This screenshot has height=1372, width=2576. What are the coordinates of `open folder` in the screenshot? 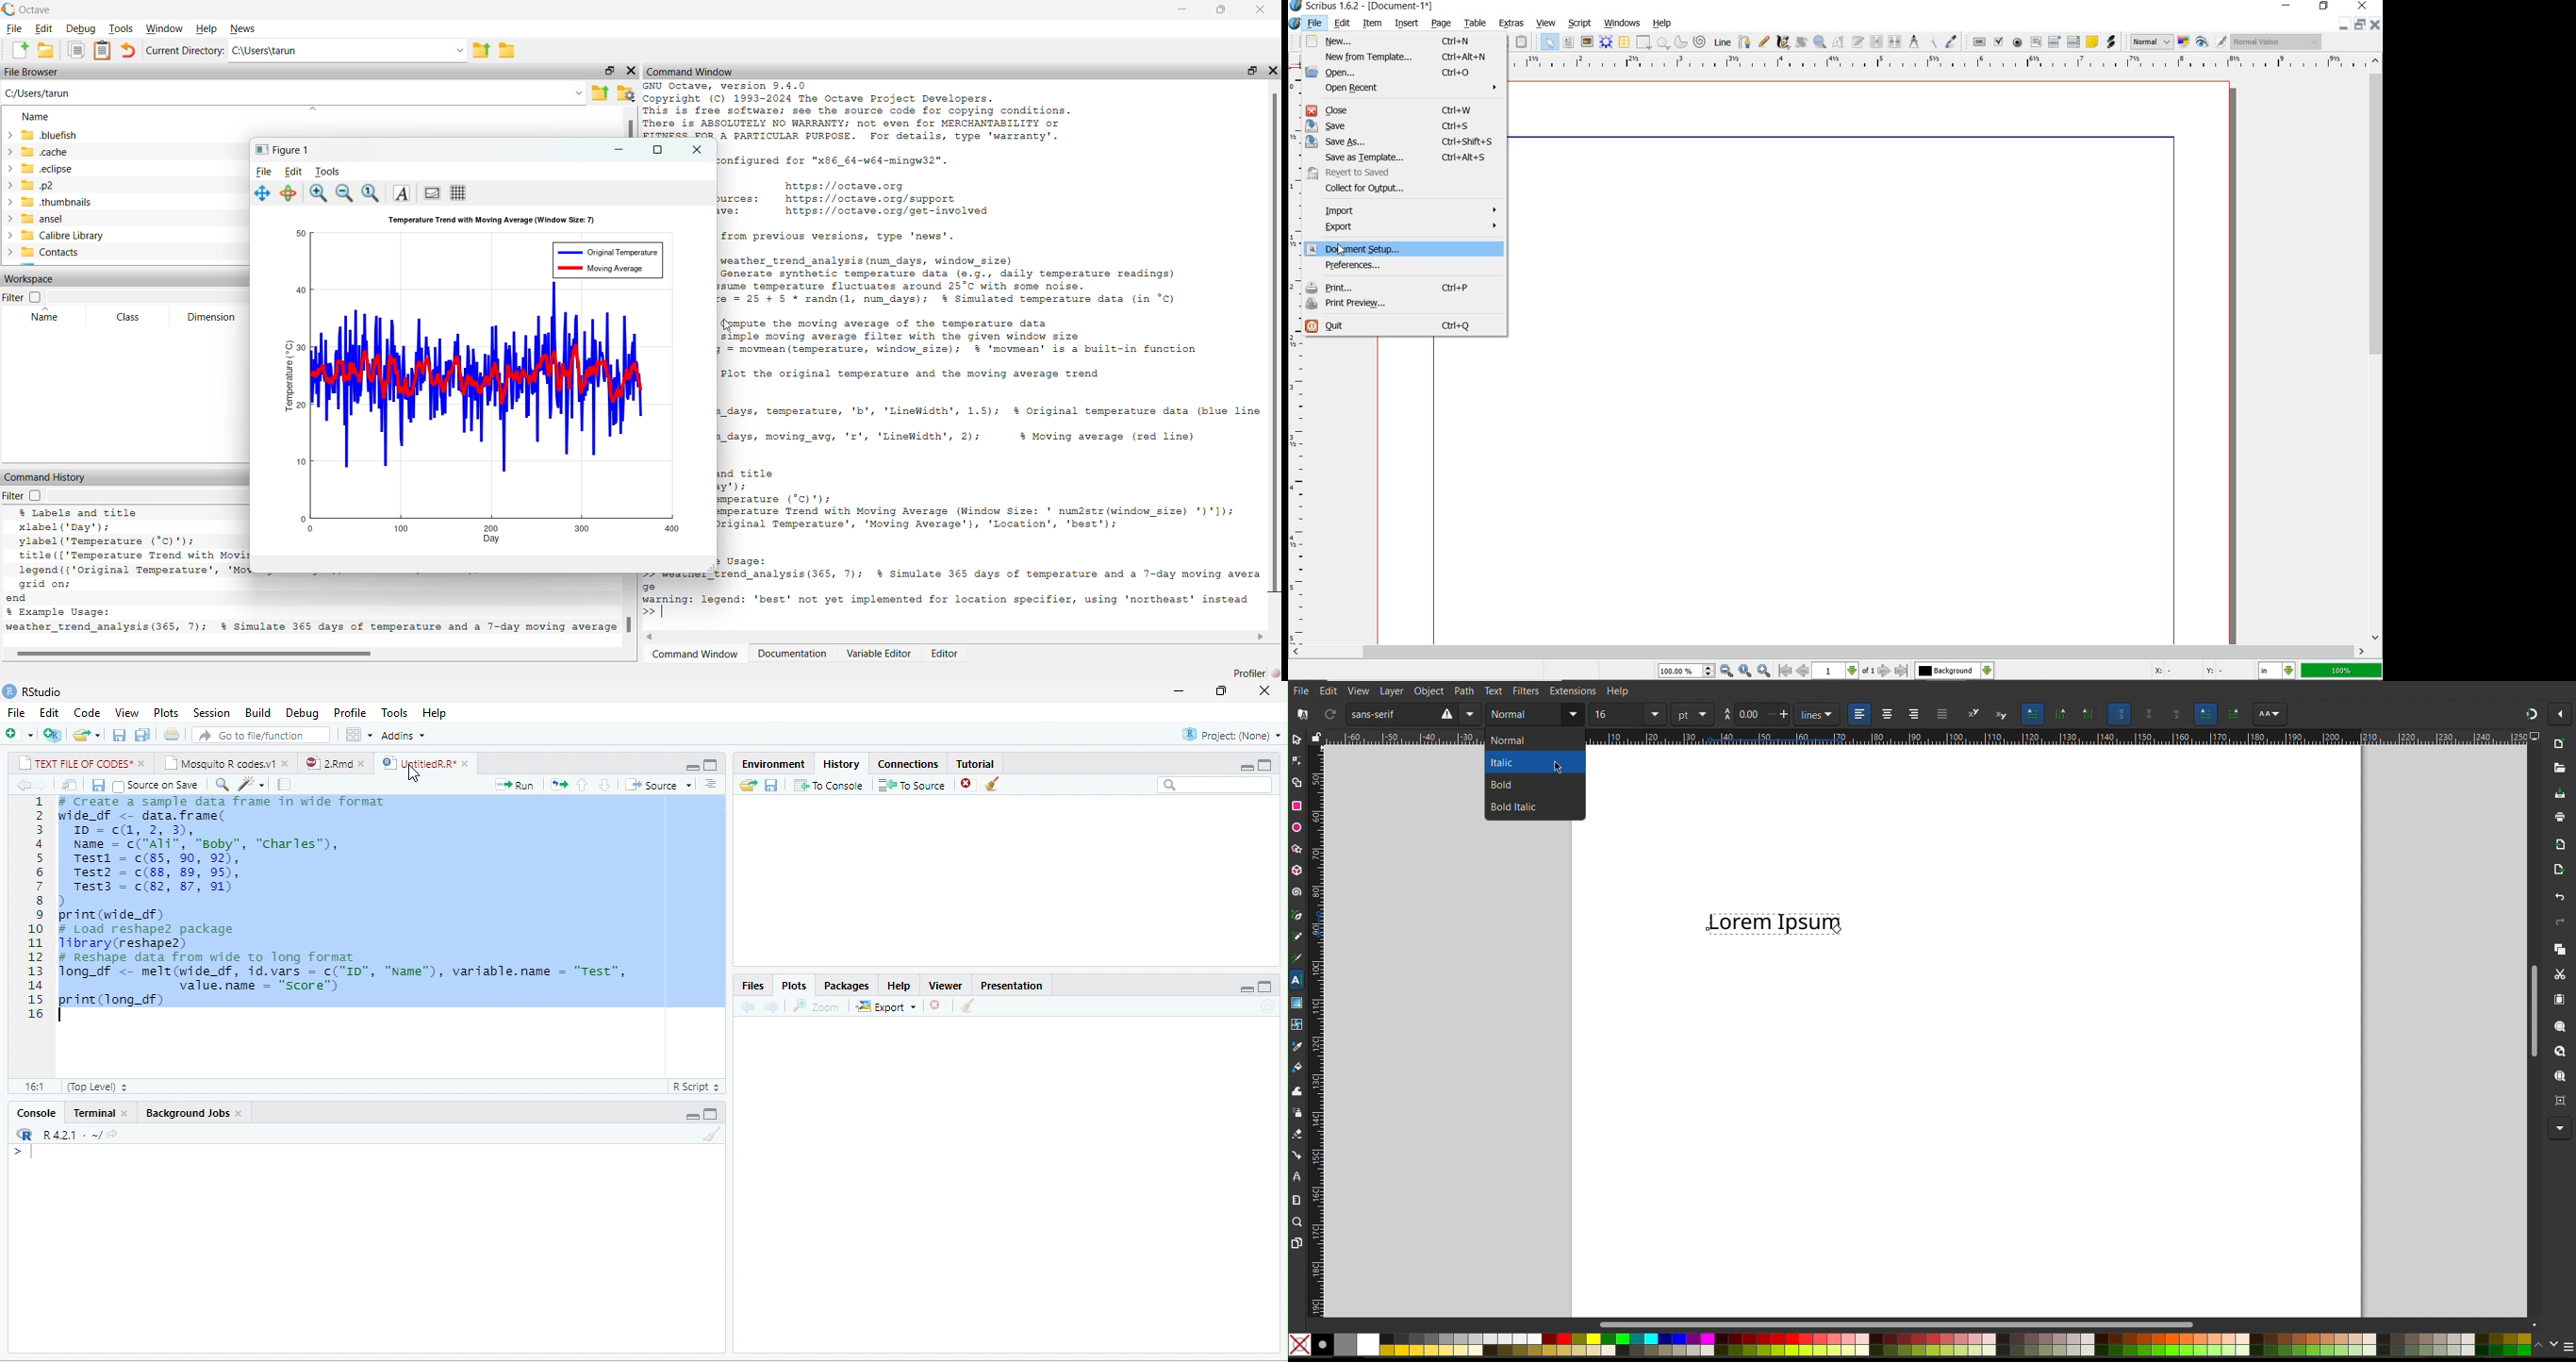 It's located at (749, 785).